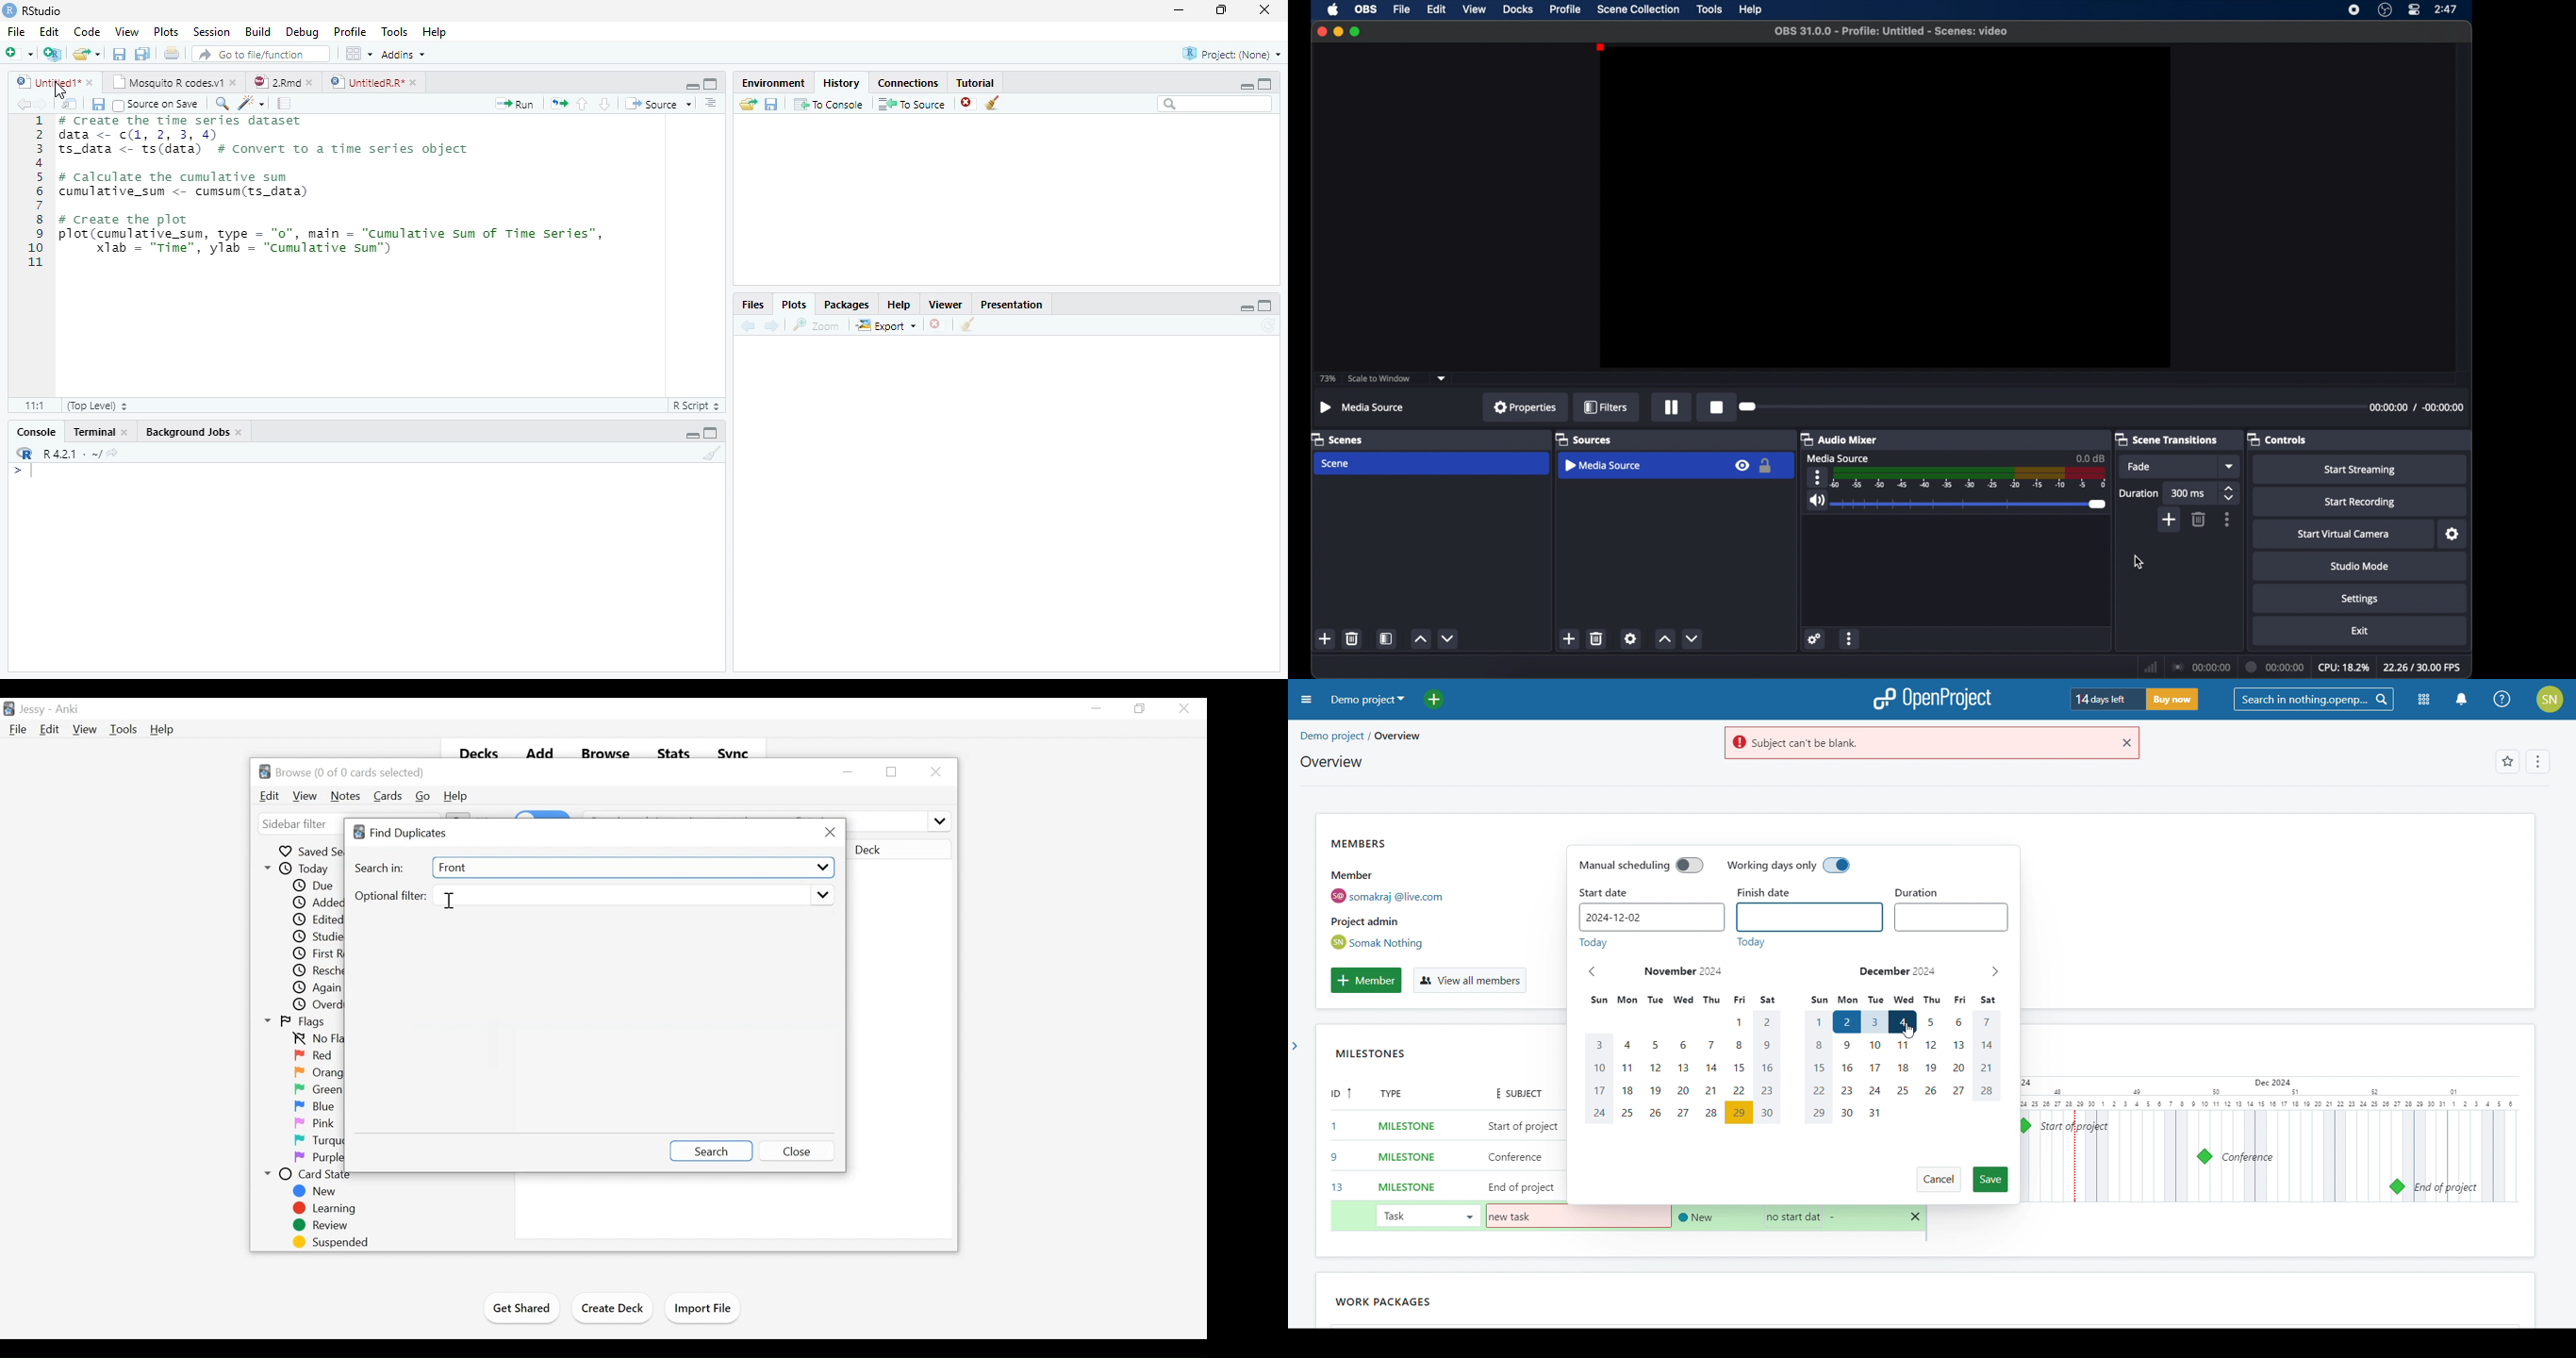 Image resolution: width=2576 pixels, height=1372 pixels. Describe the element at coordinates (1366, 9) in the screenshot. I see `obs` at that location.